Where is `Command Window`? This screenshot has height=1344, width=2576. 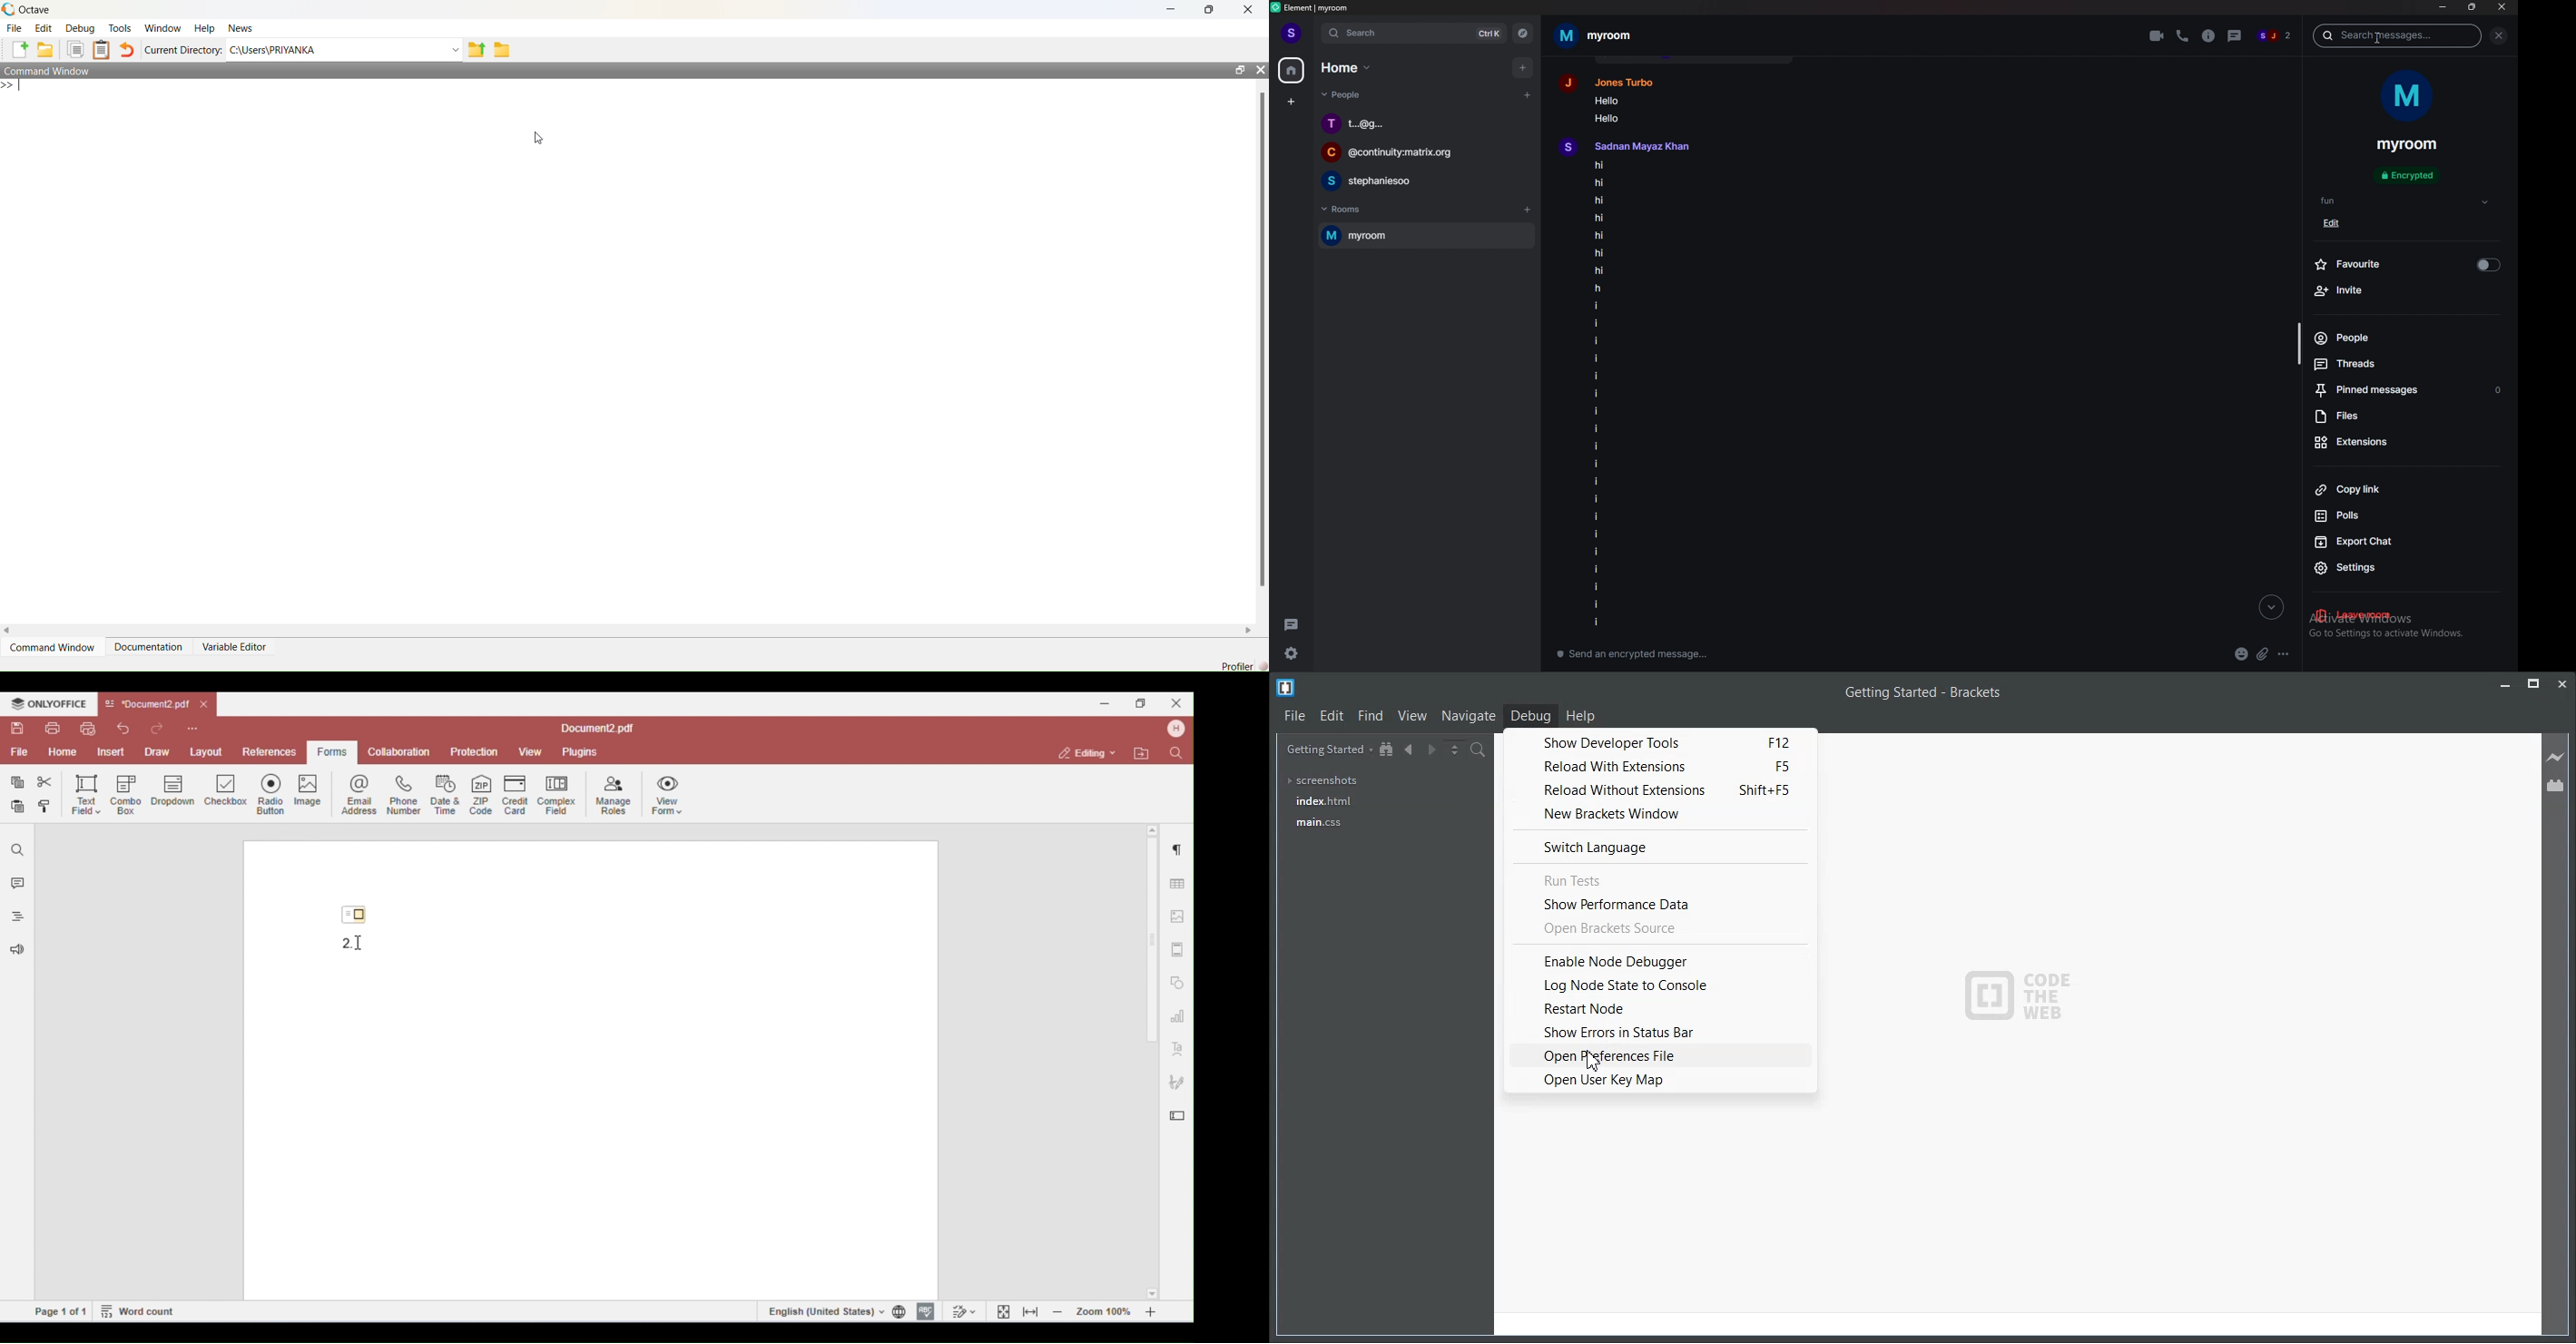 Command Window is located at coordinates (48, 69).